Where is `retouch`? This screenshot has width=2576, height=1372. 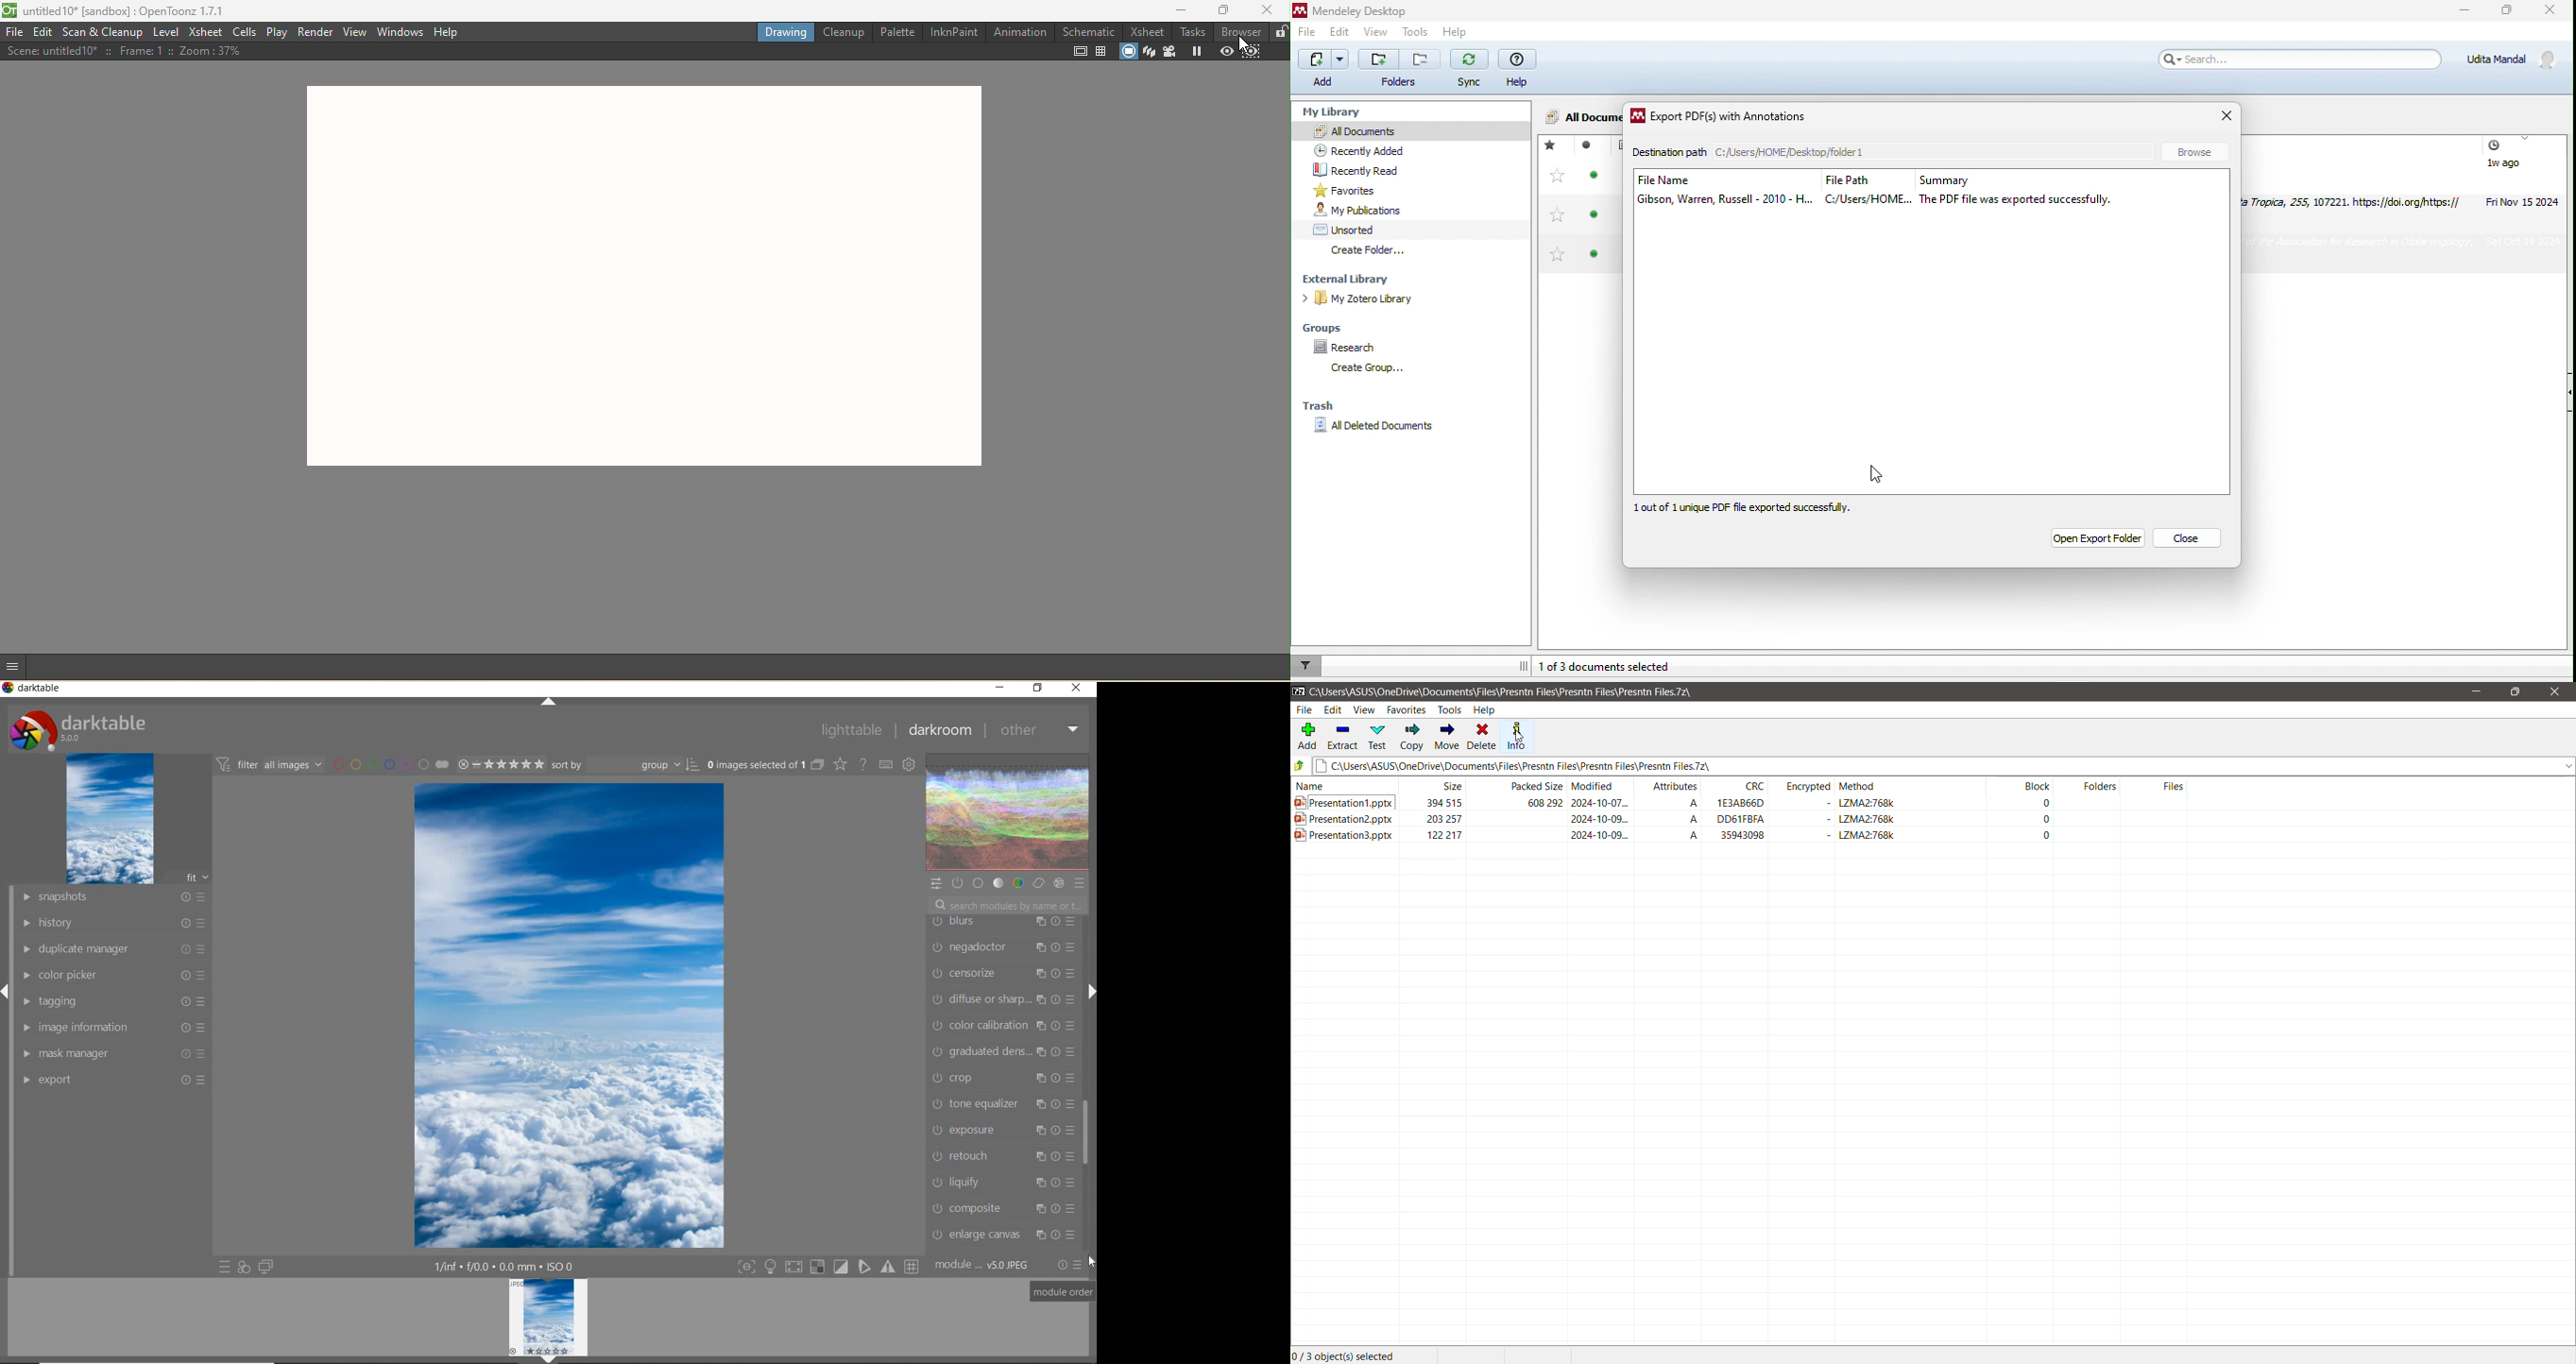 retouch is located at coordinates (1003, 1155).